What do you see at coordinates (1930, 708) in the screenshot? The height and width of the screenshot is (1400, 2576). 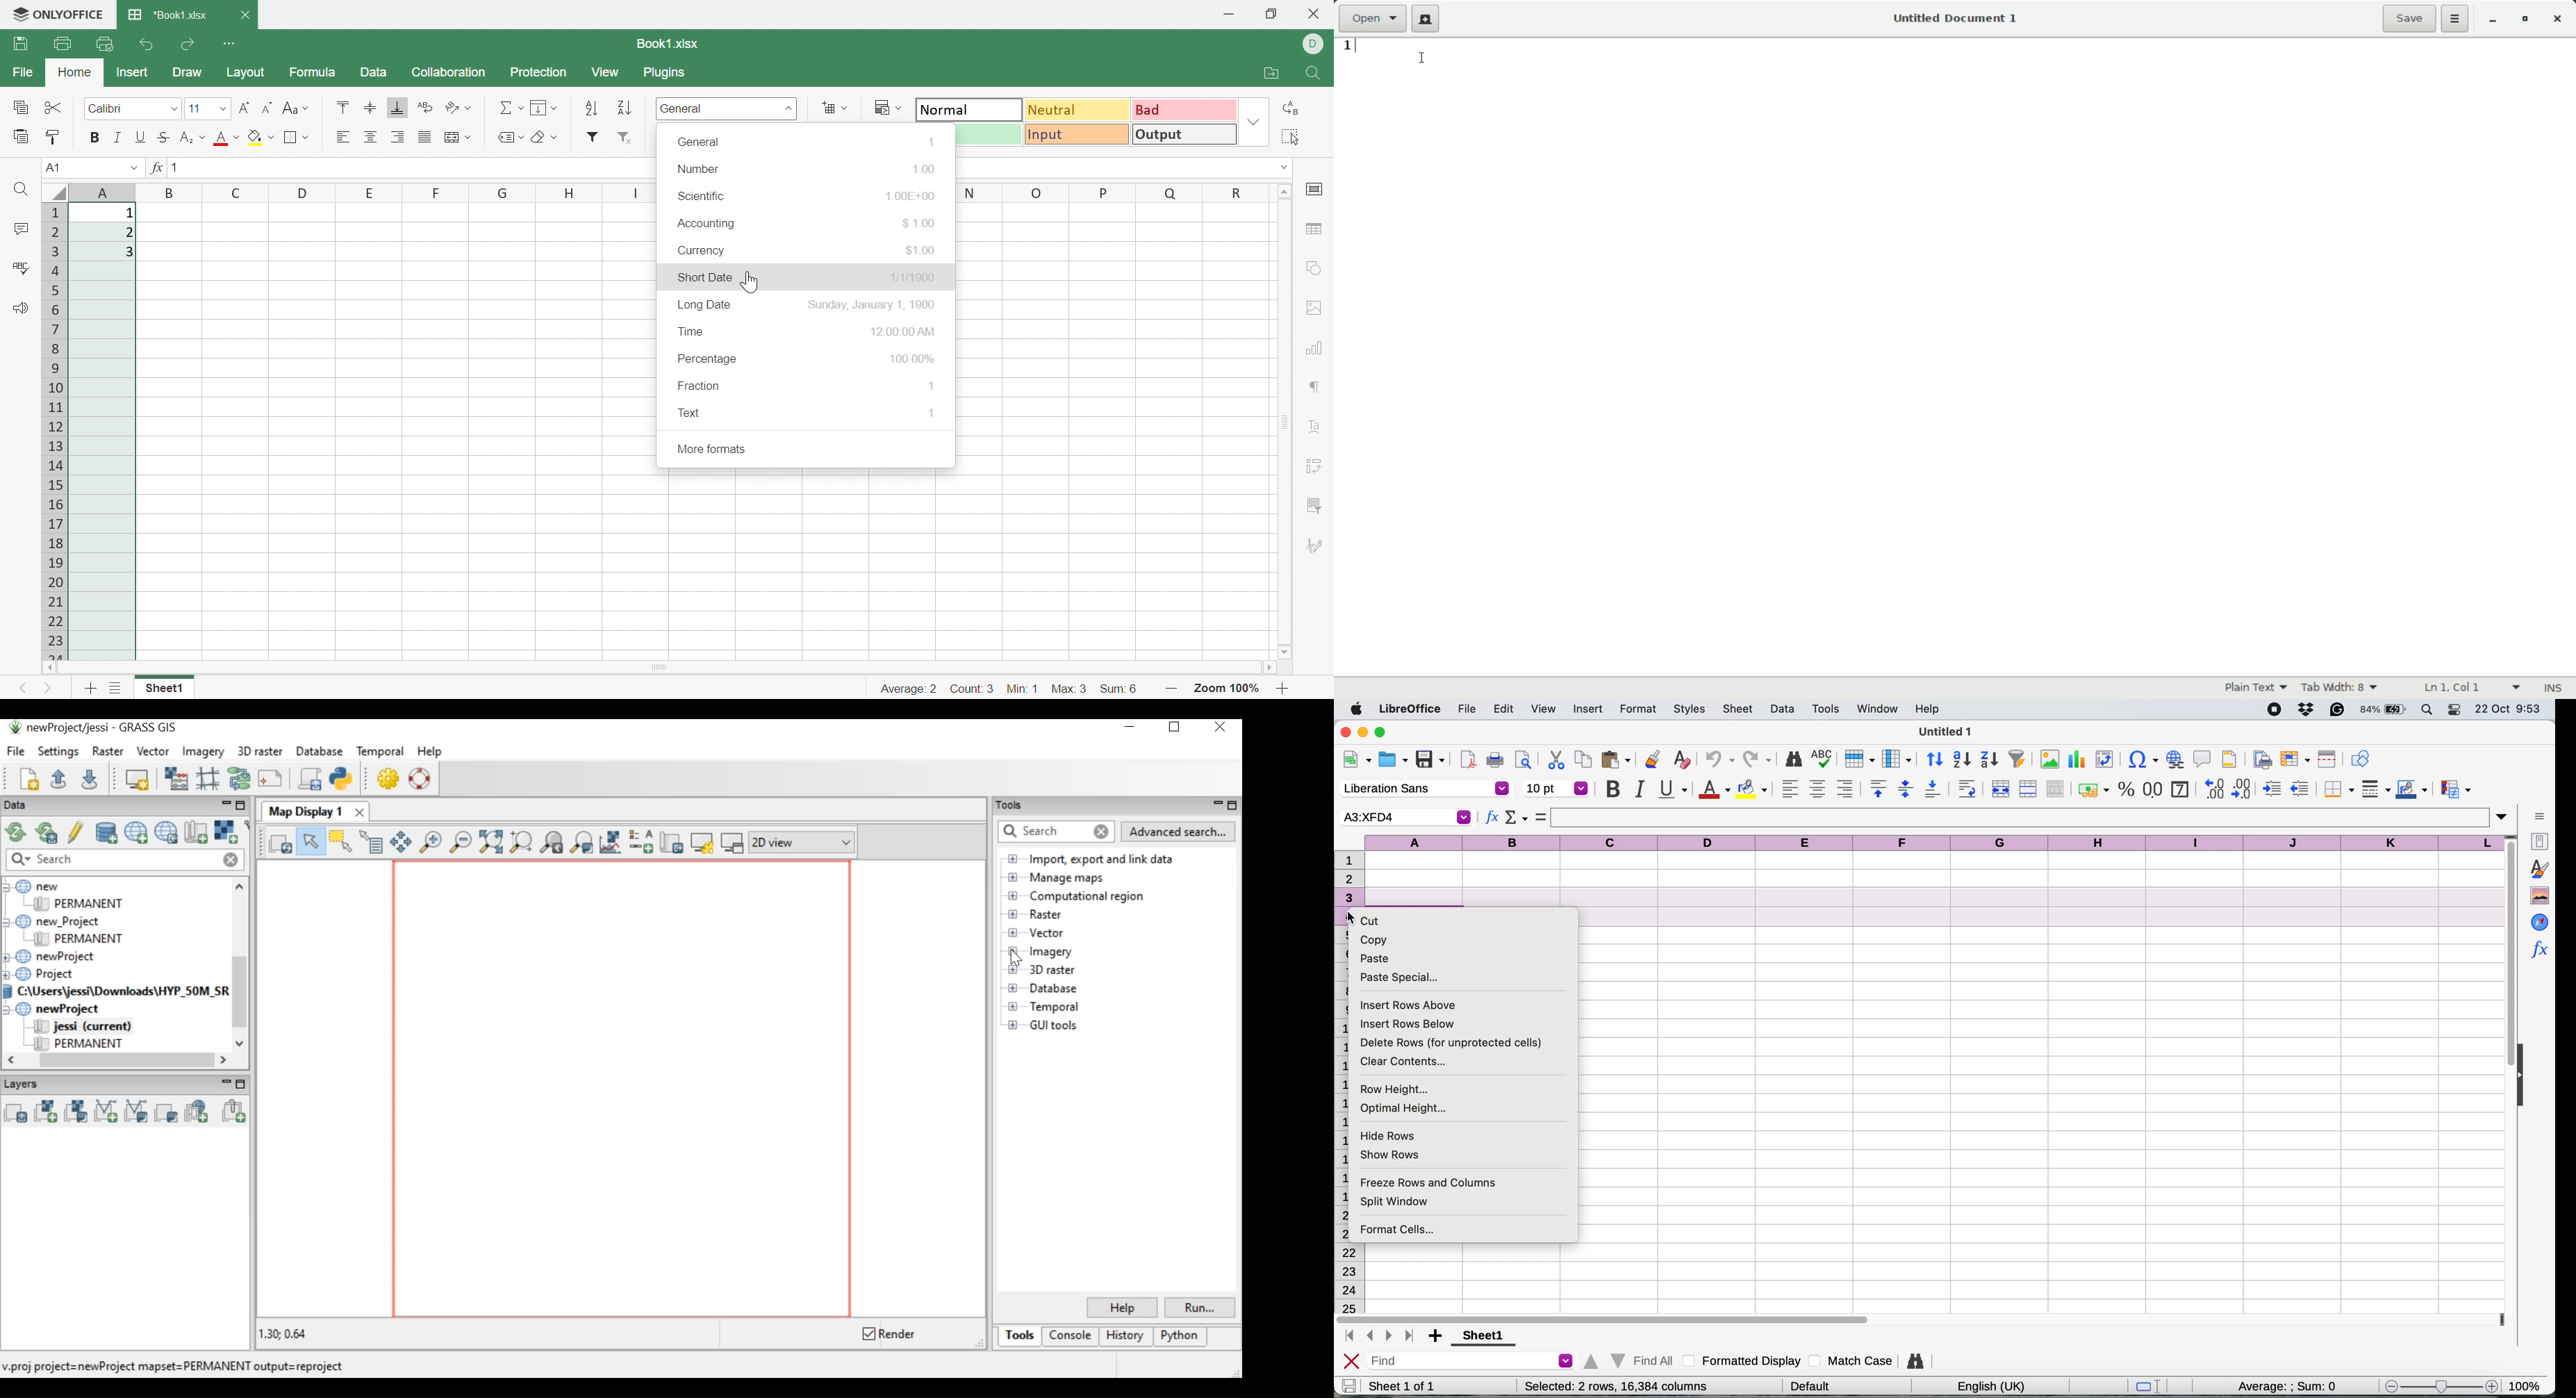 I see `help` at bounding box center [1930, 708].